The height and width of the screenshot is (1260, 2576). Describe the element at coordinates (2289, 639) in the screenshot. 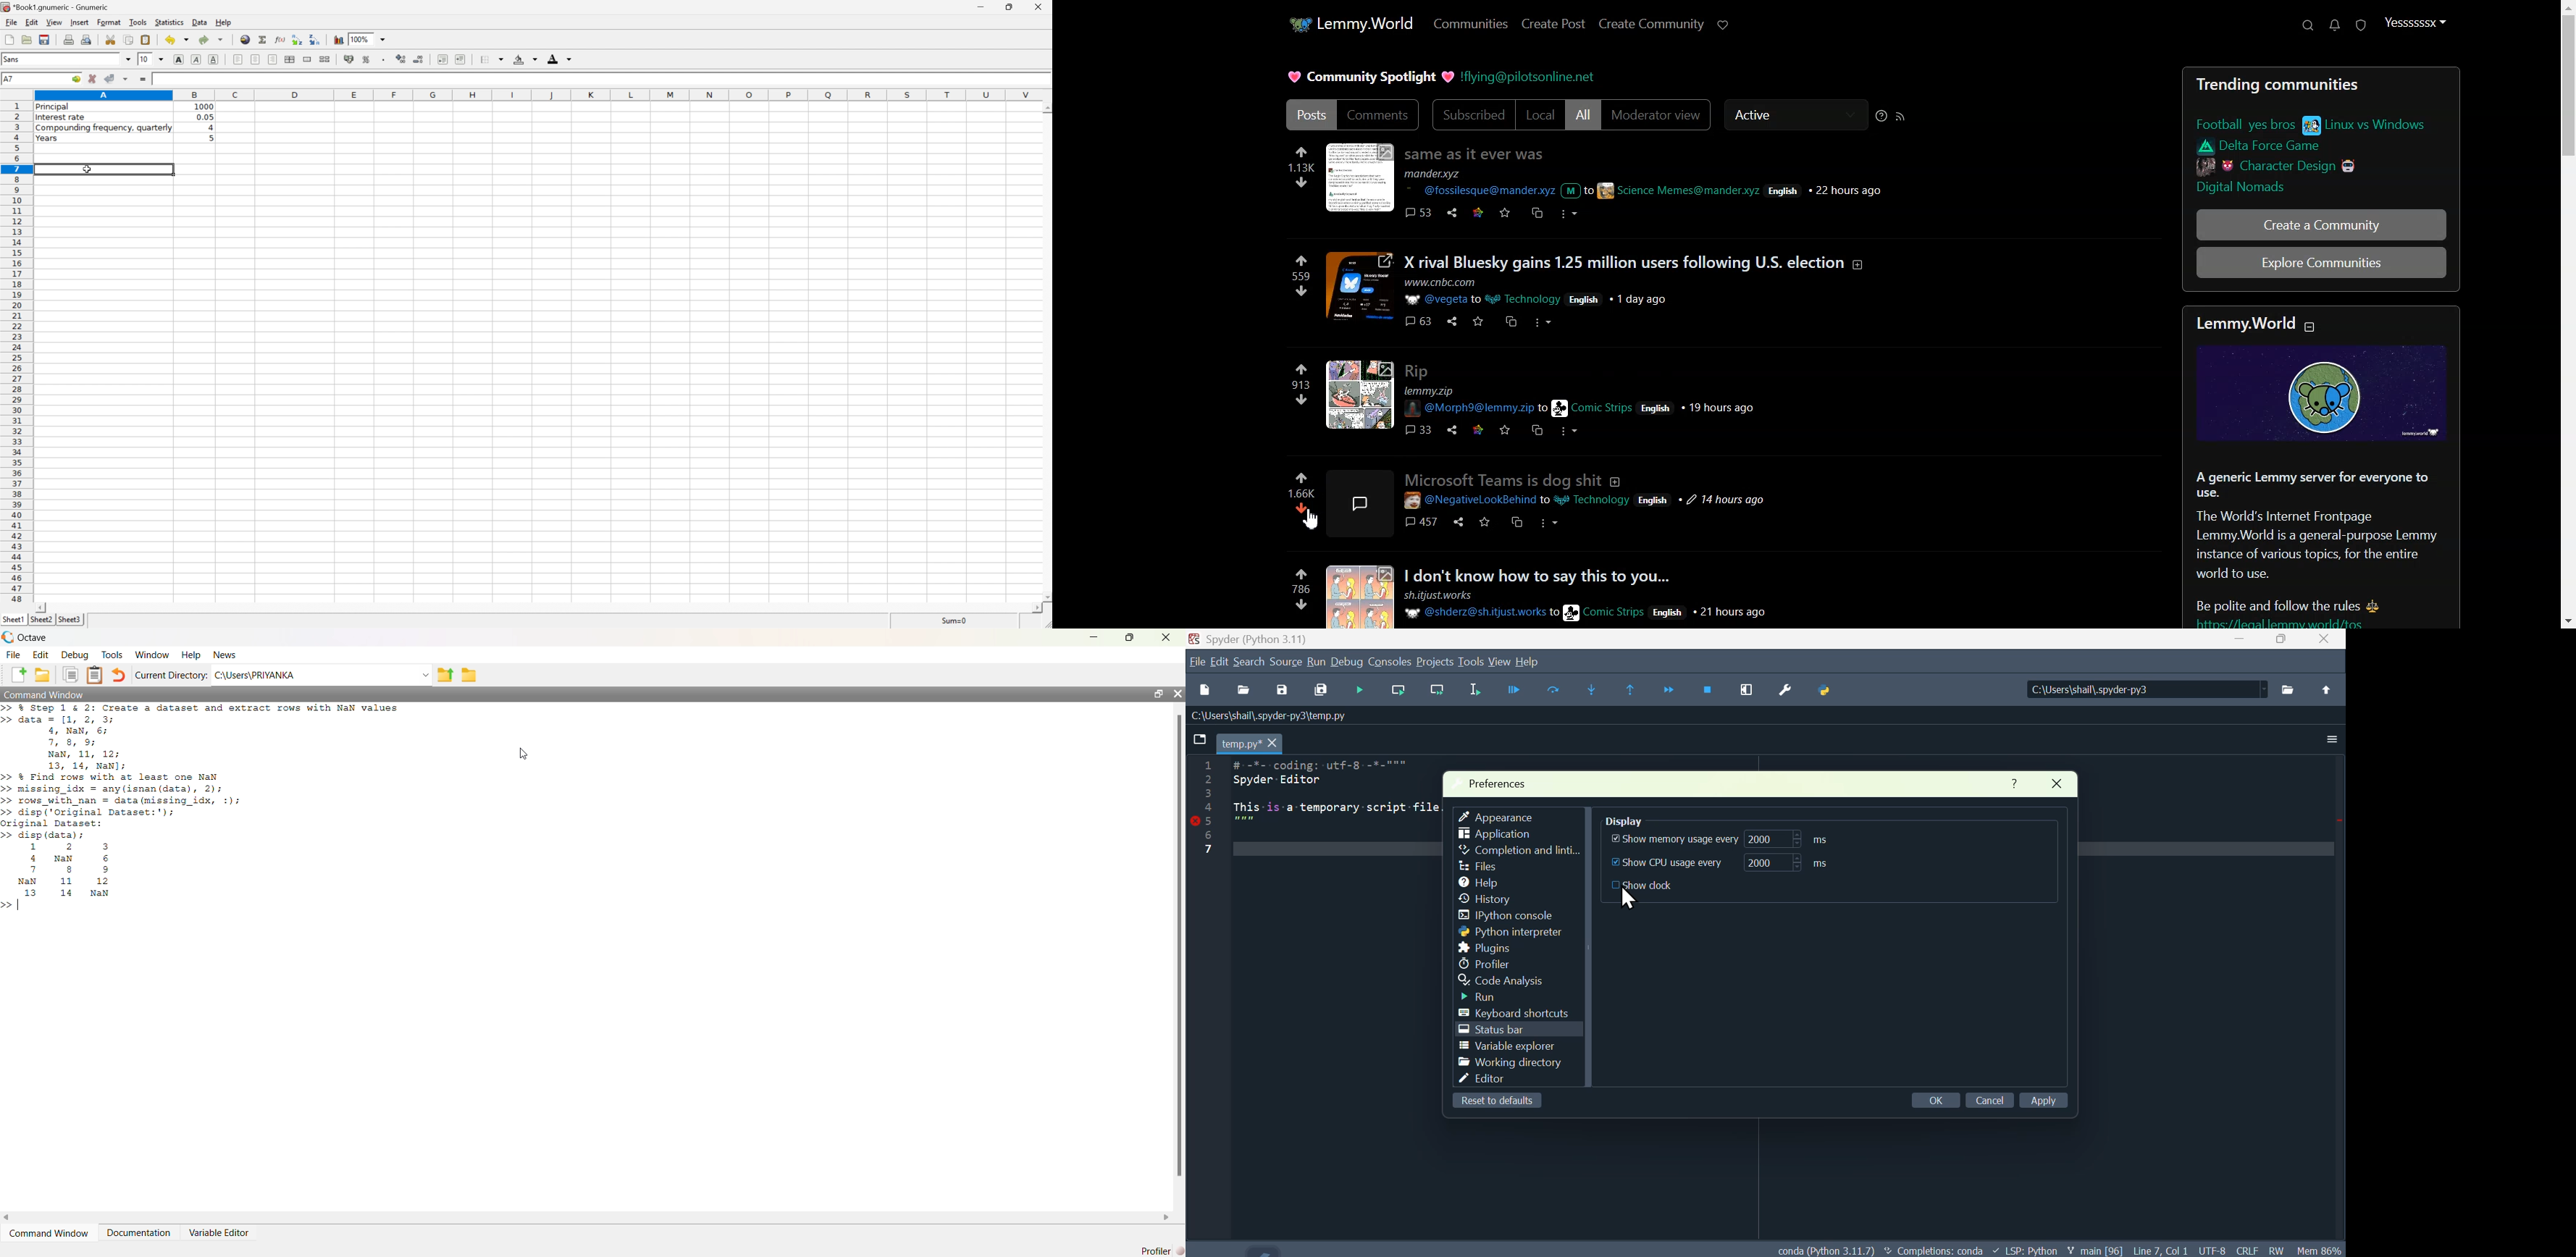

I see `Maximise` at that location.